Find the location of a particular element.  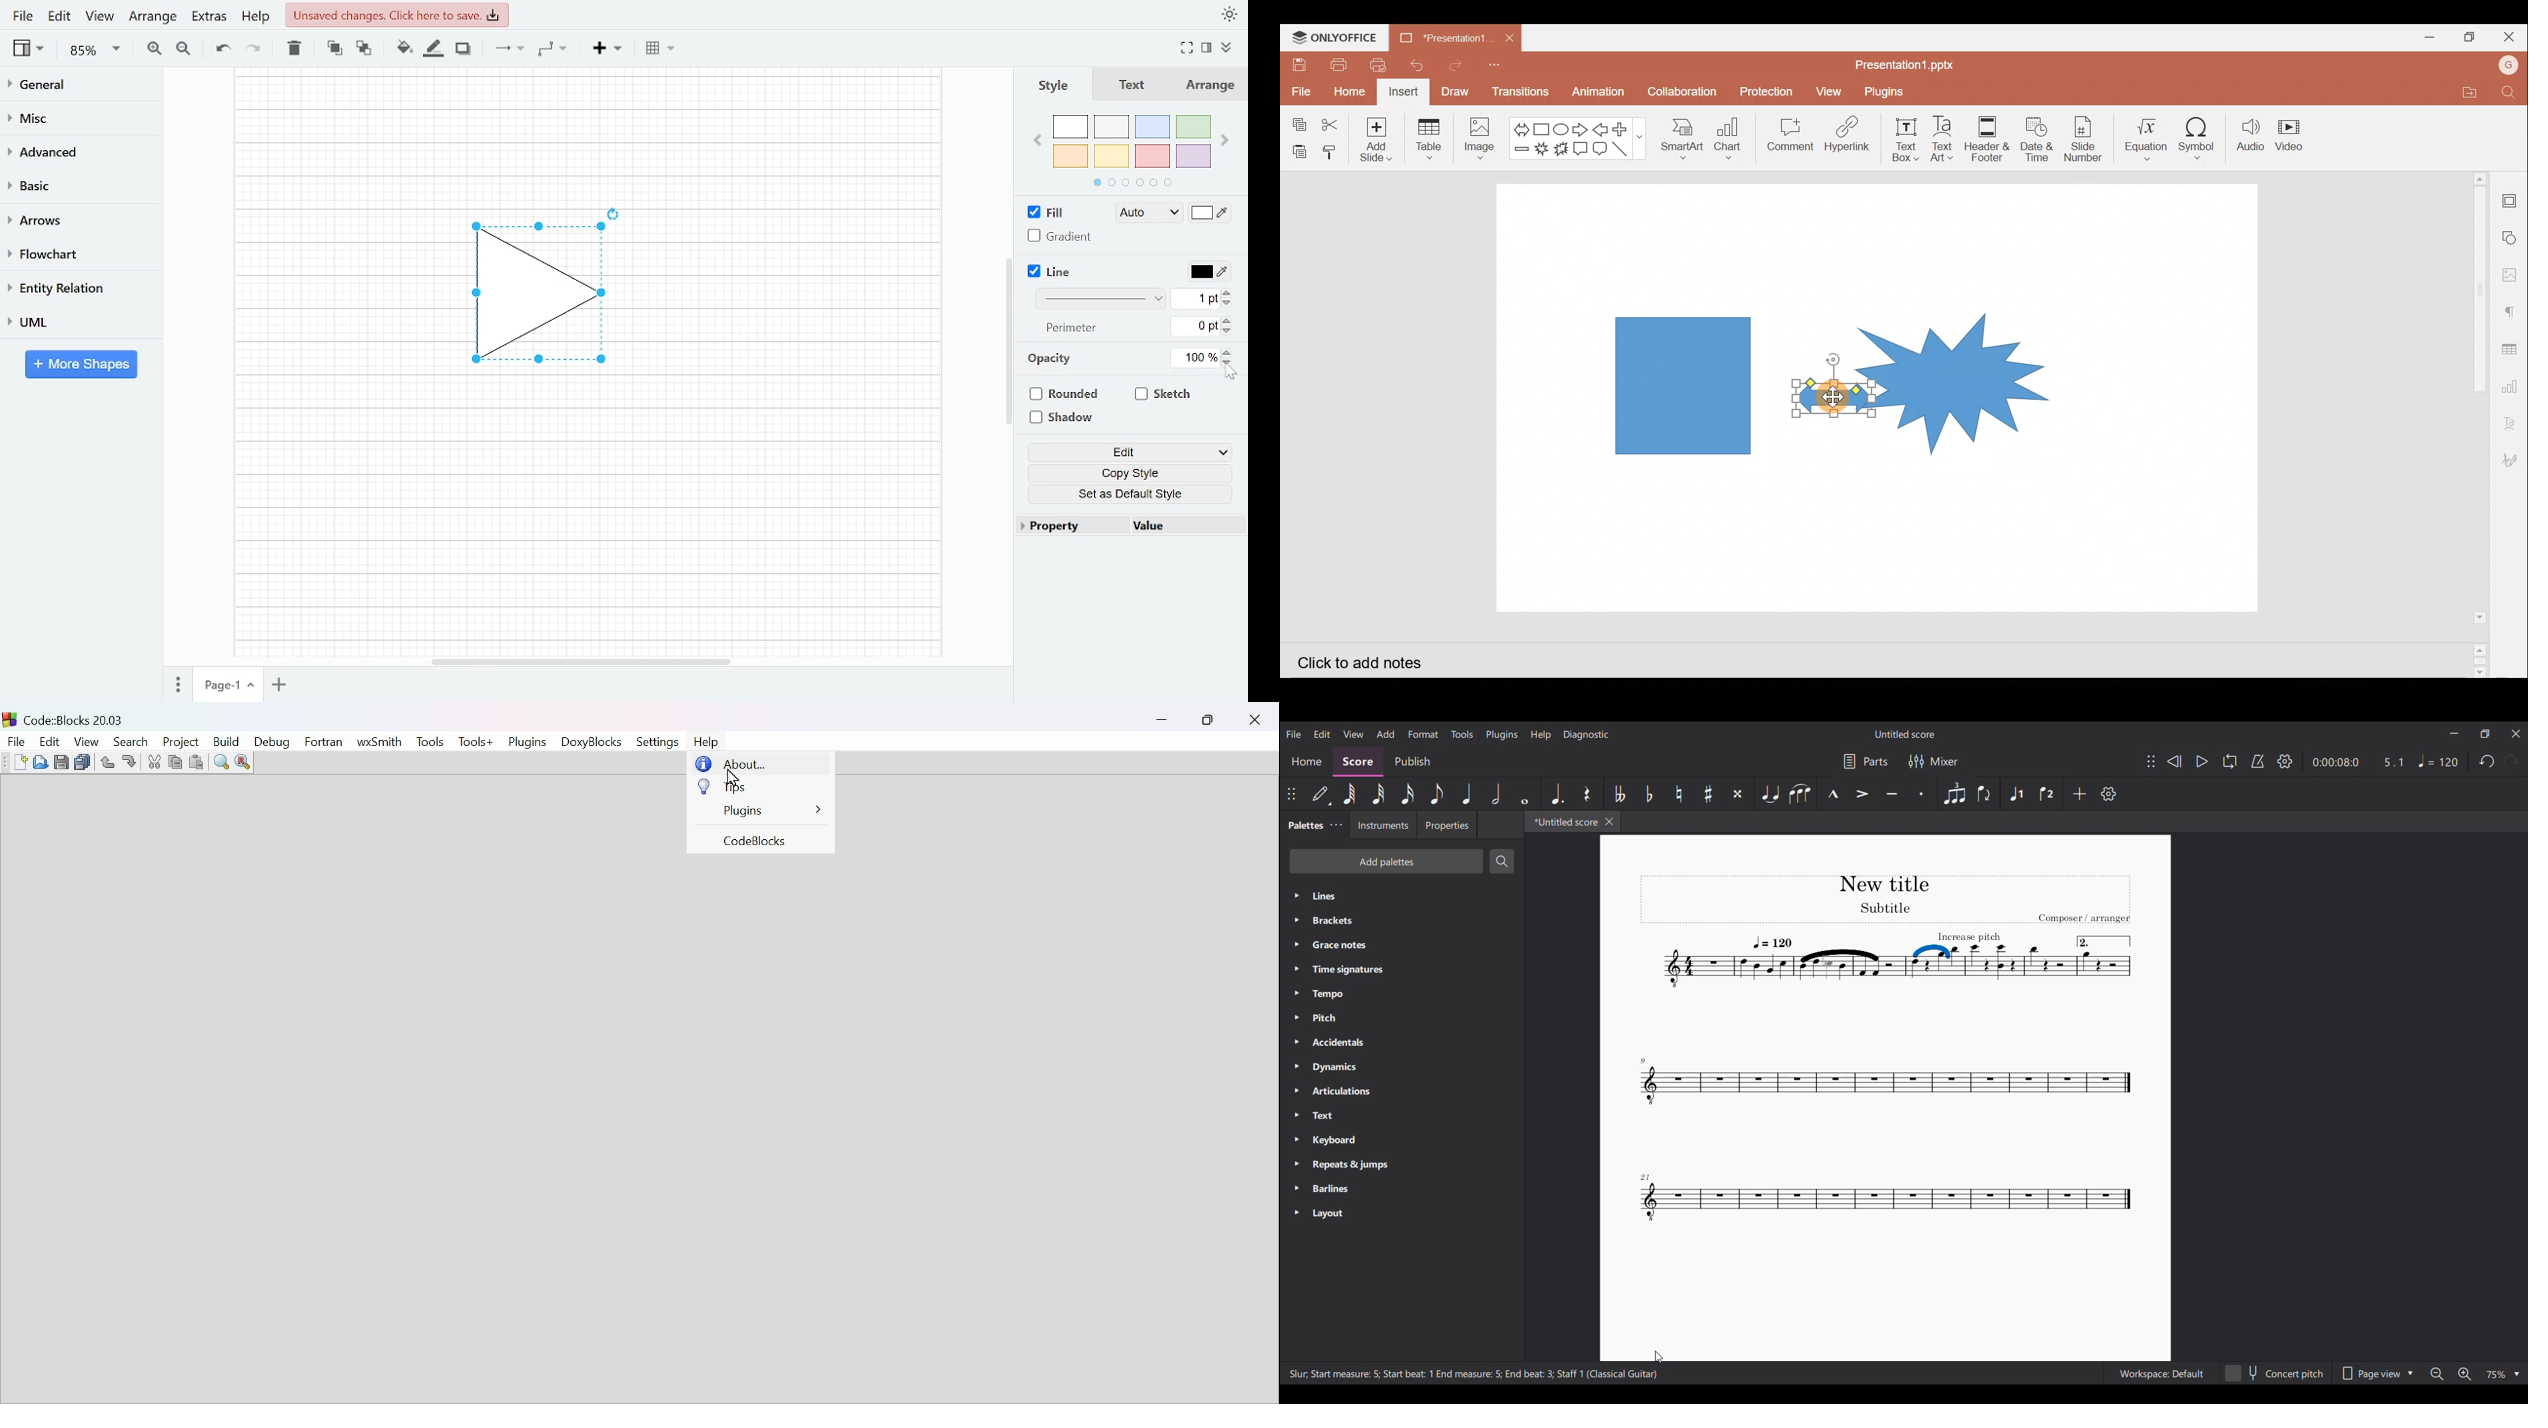

View is located at coordinates (99, 16).